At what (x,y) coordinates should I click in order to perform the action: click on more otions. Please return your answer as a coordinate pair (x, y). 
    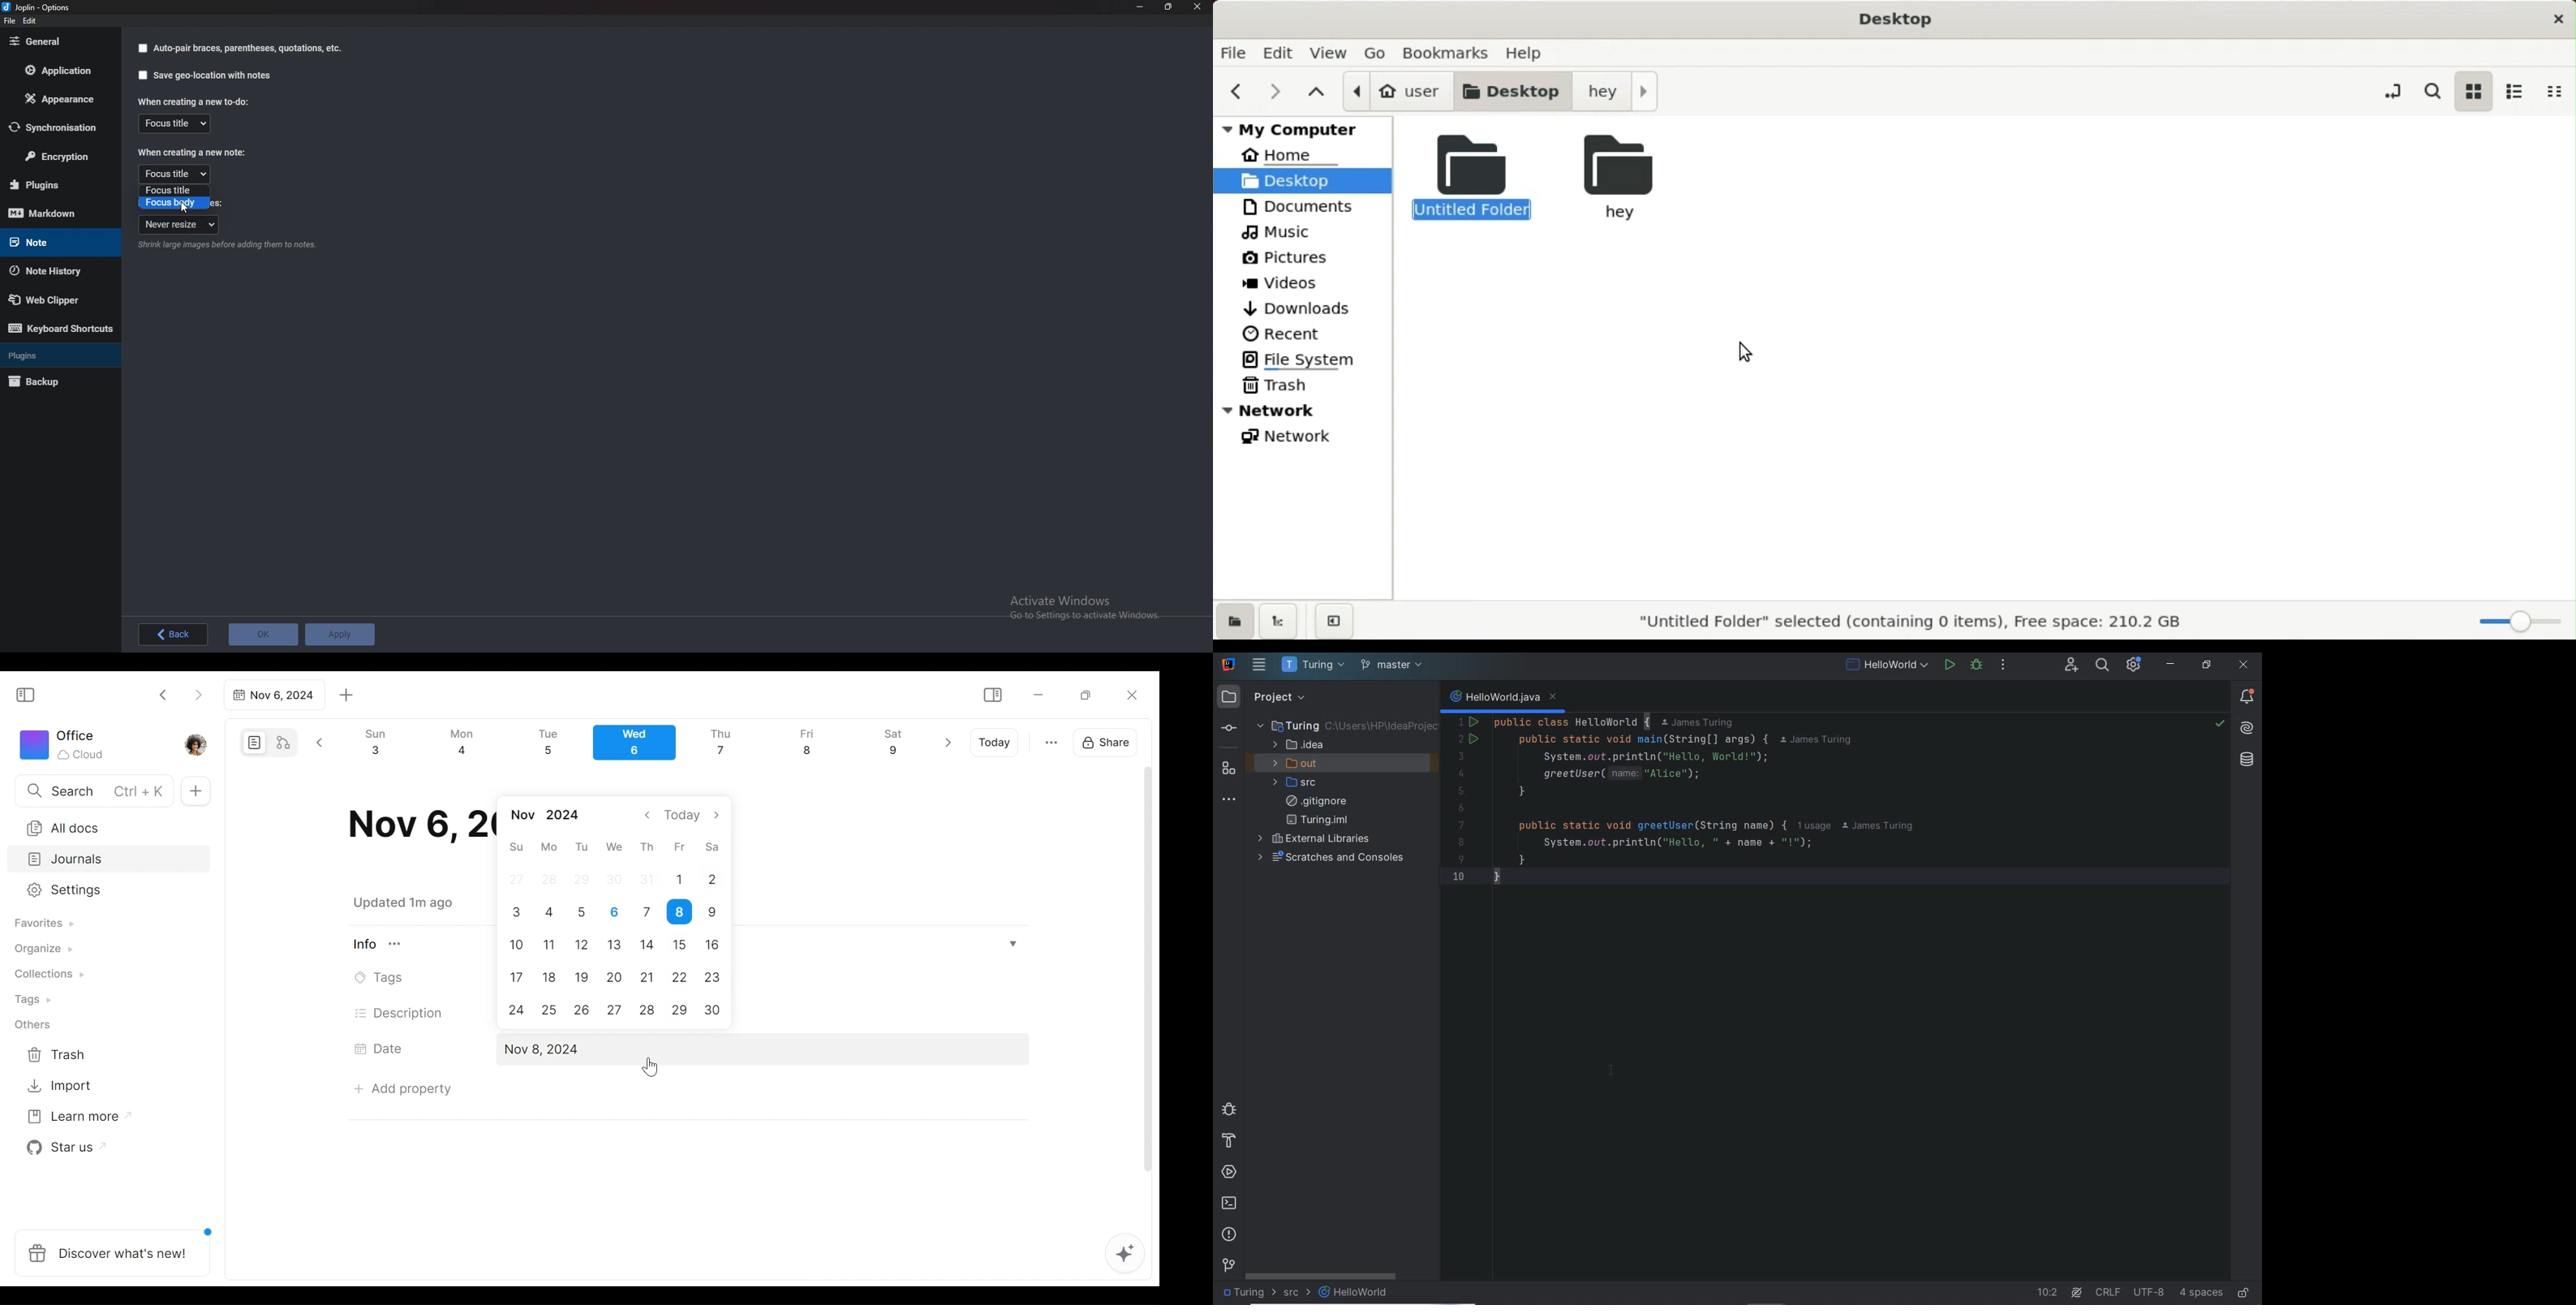
    Looking at the image, I should click on (1052, 741).